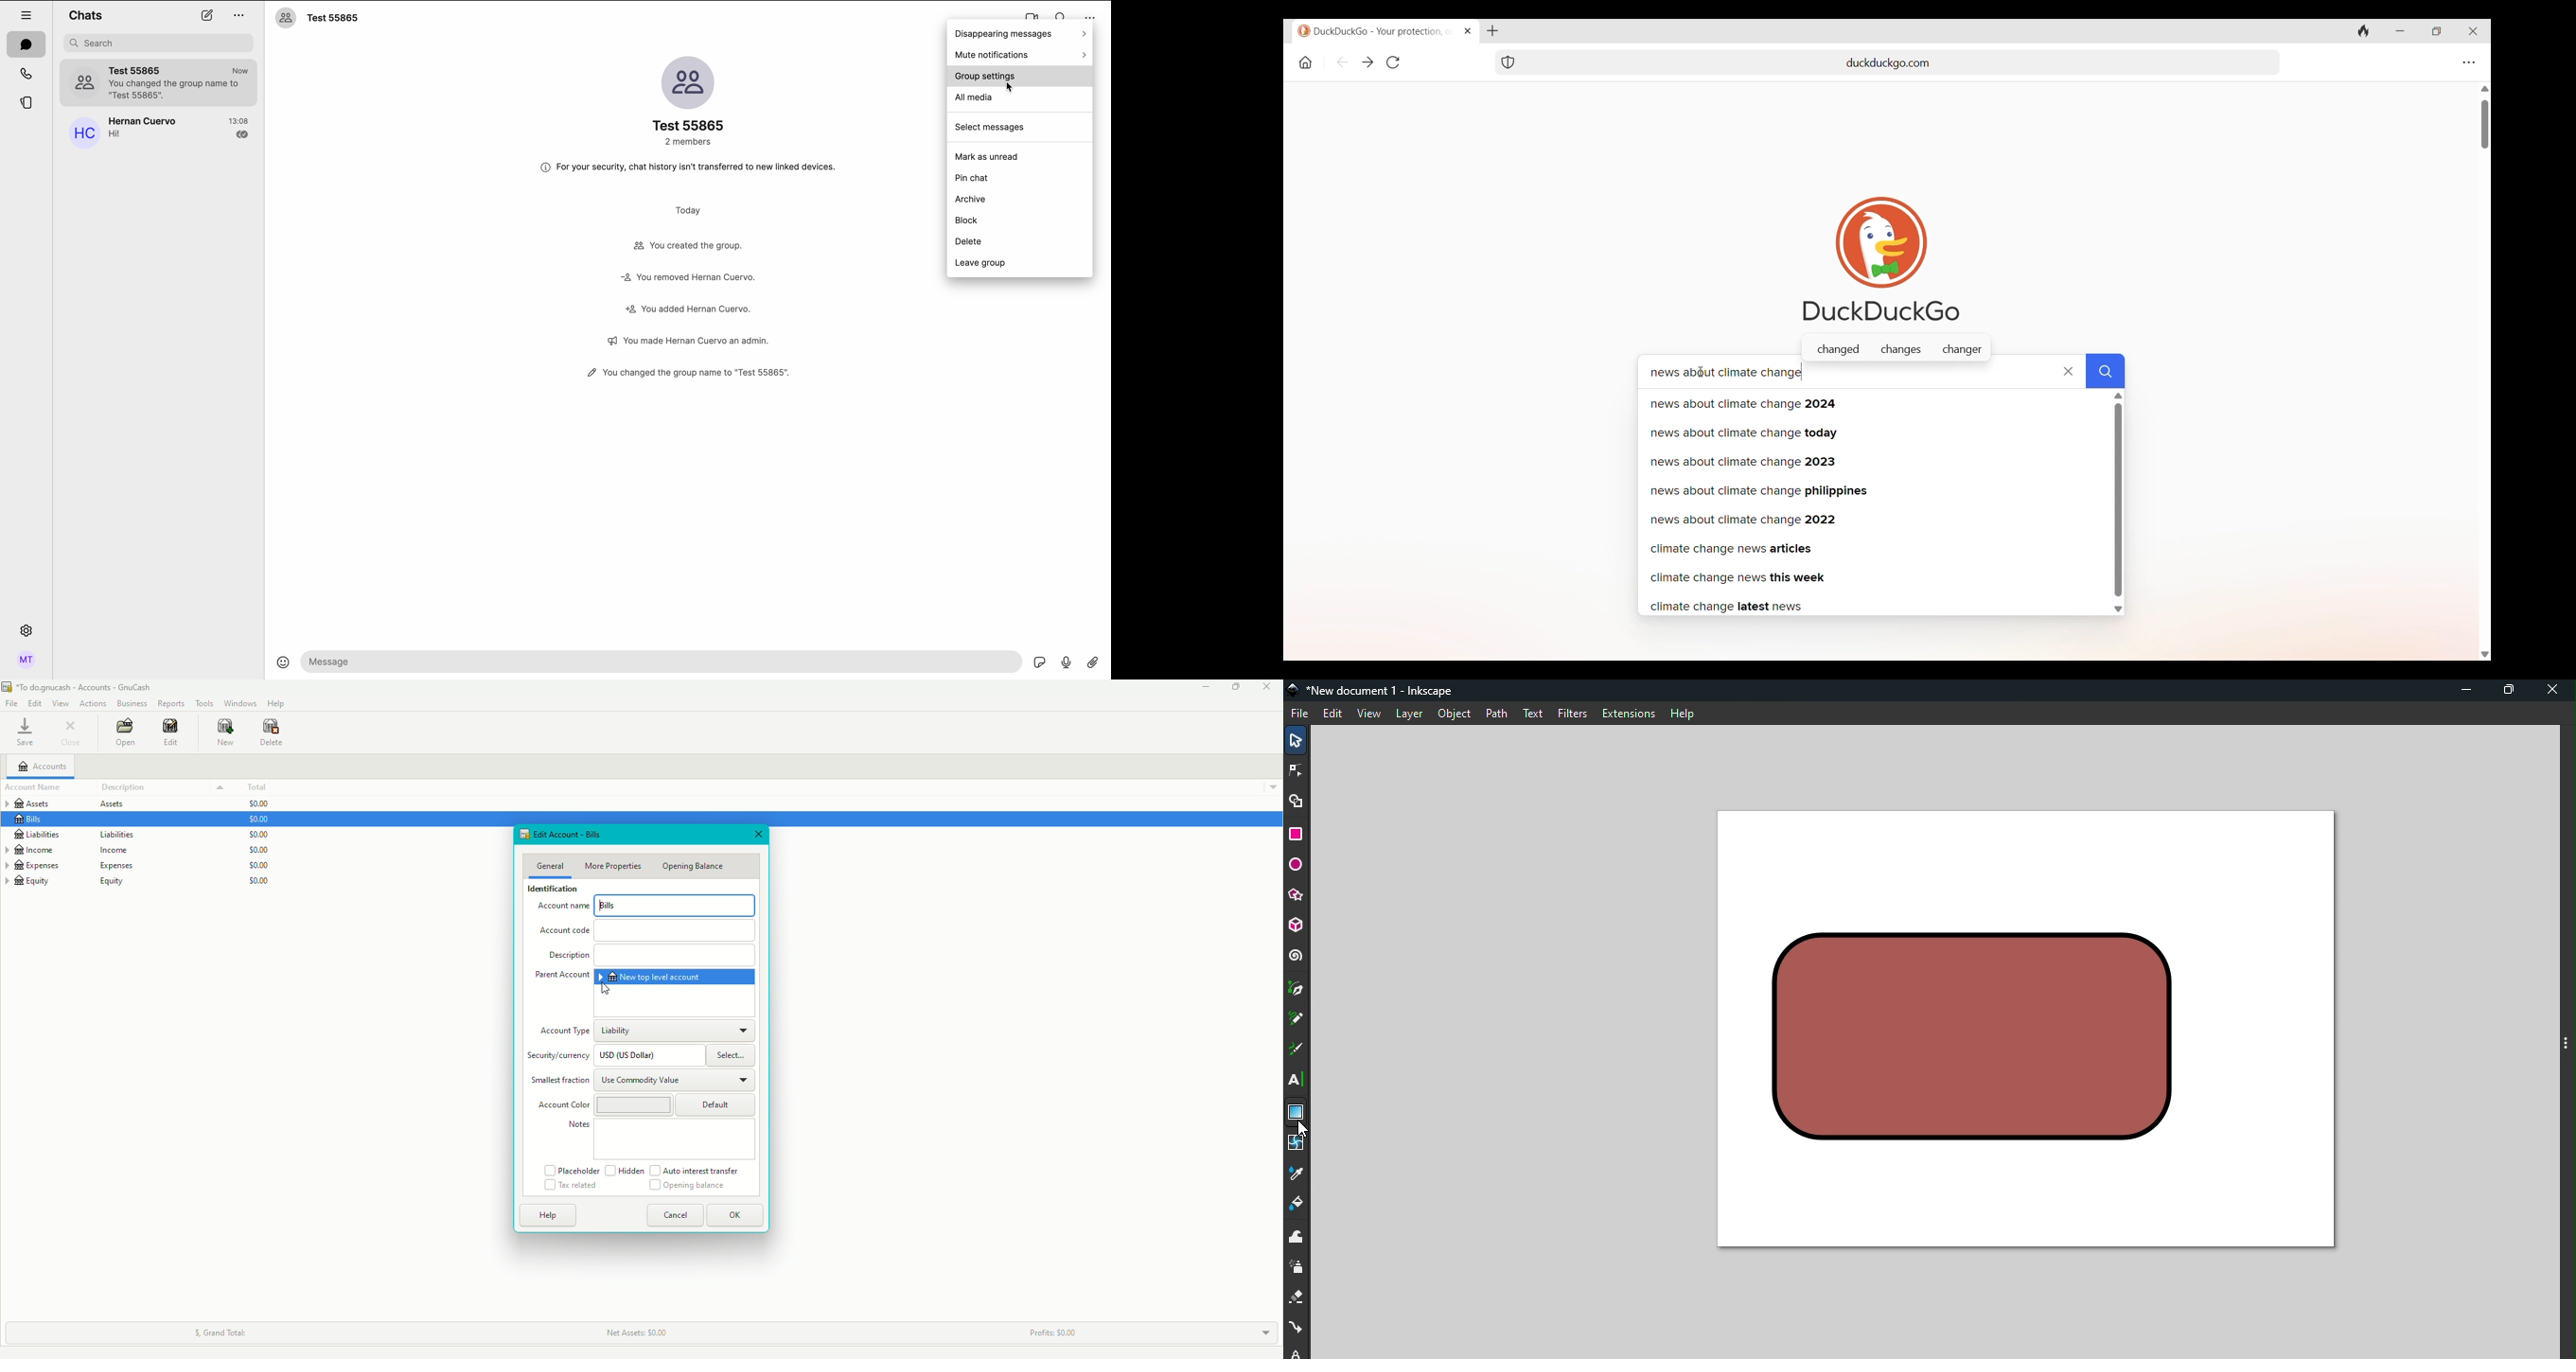  What do you see at coordinates (1022, 32) in the screenshot?
I see `disappearing messages` at bounding box center [1022, 32].